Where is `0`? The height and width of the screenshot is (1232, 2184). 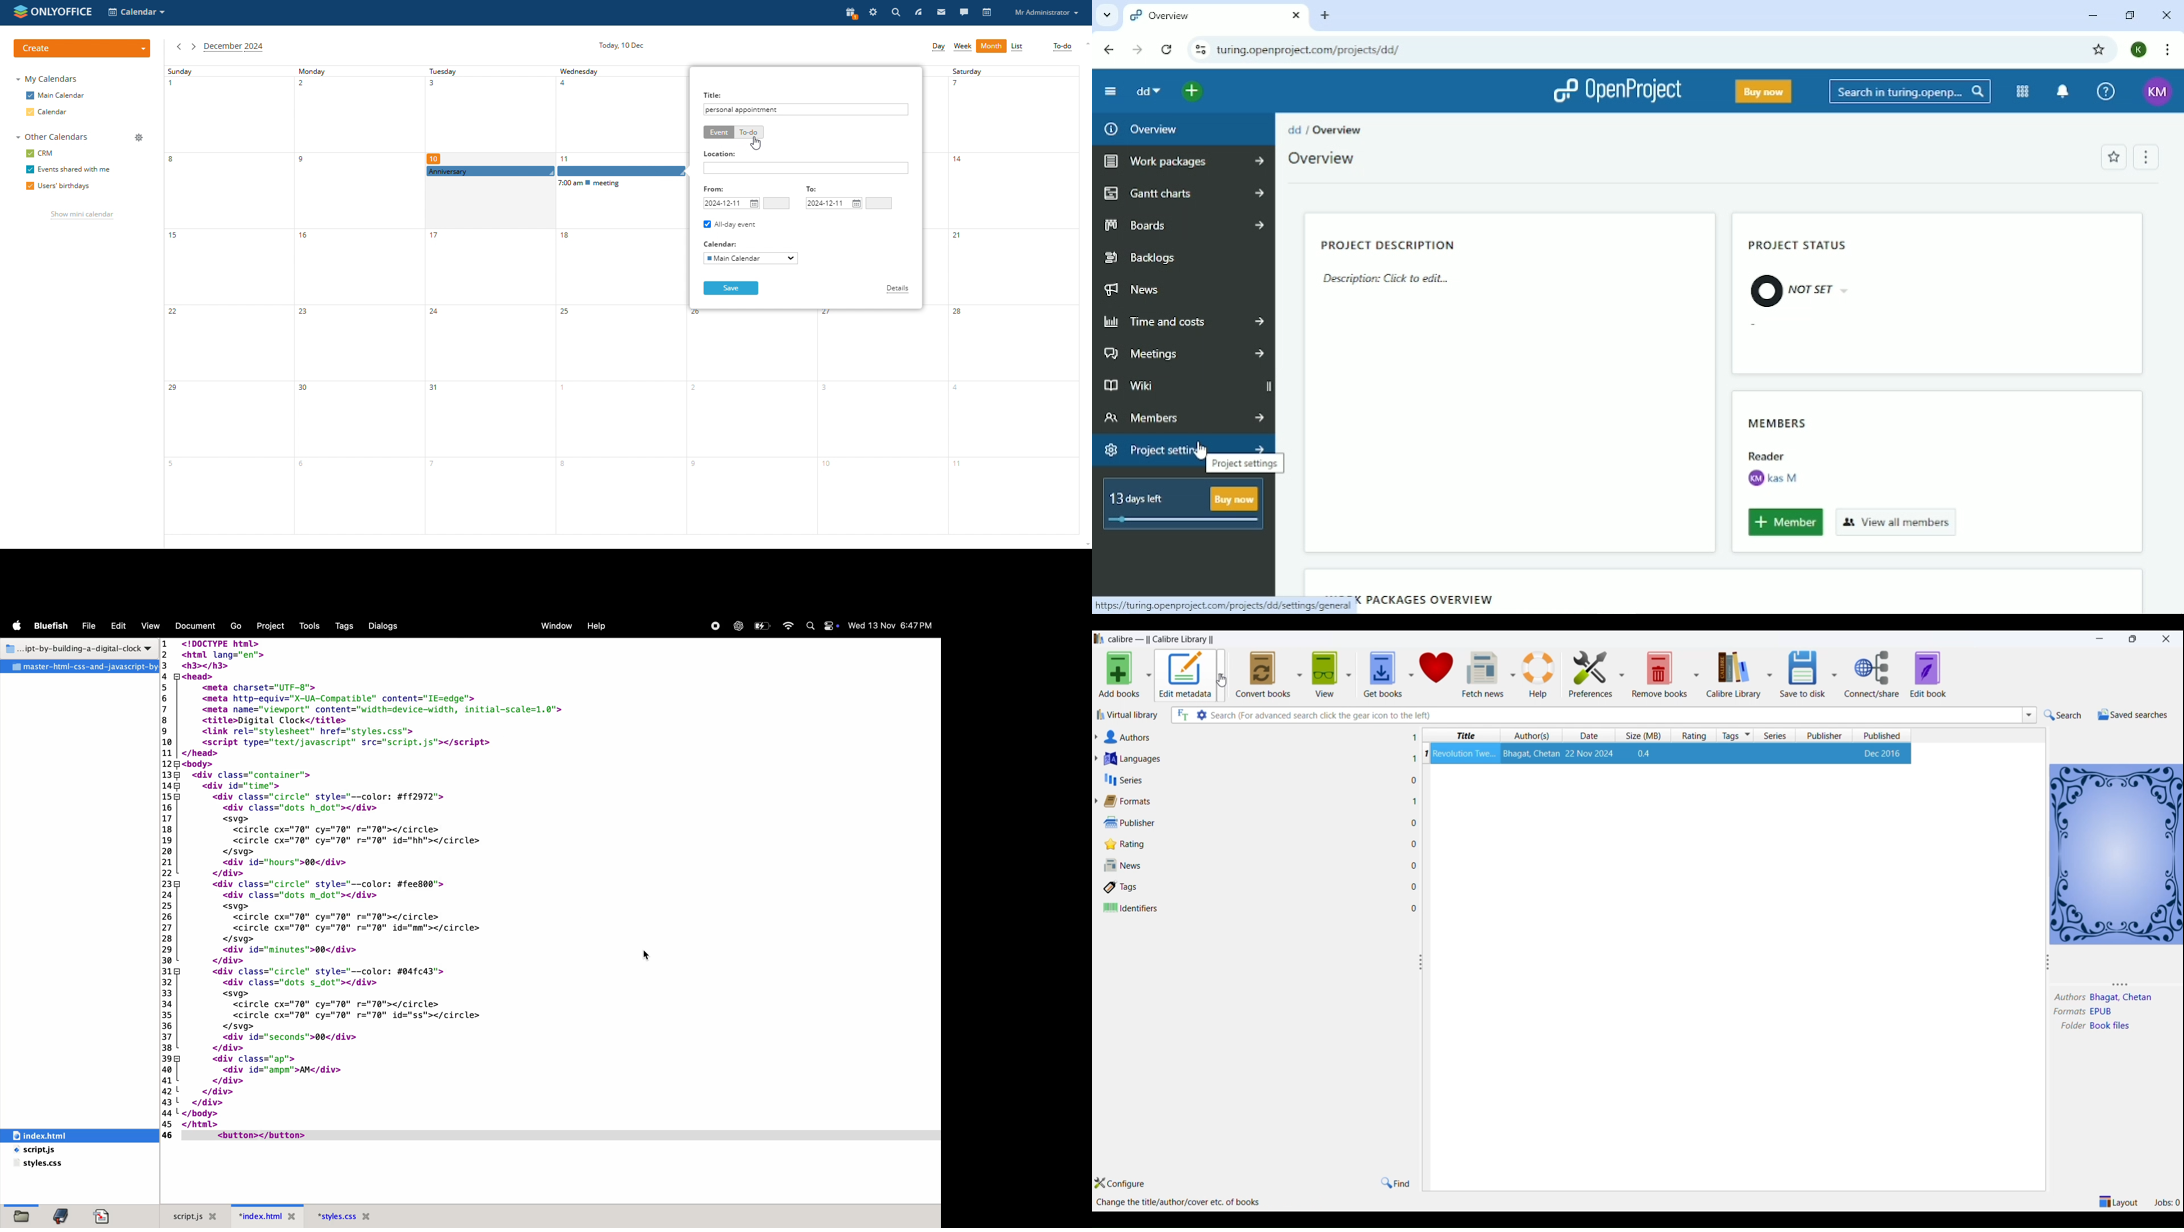
0 is located at coordinates (1415, 908).